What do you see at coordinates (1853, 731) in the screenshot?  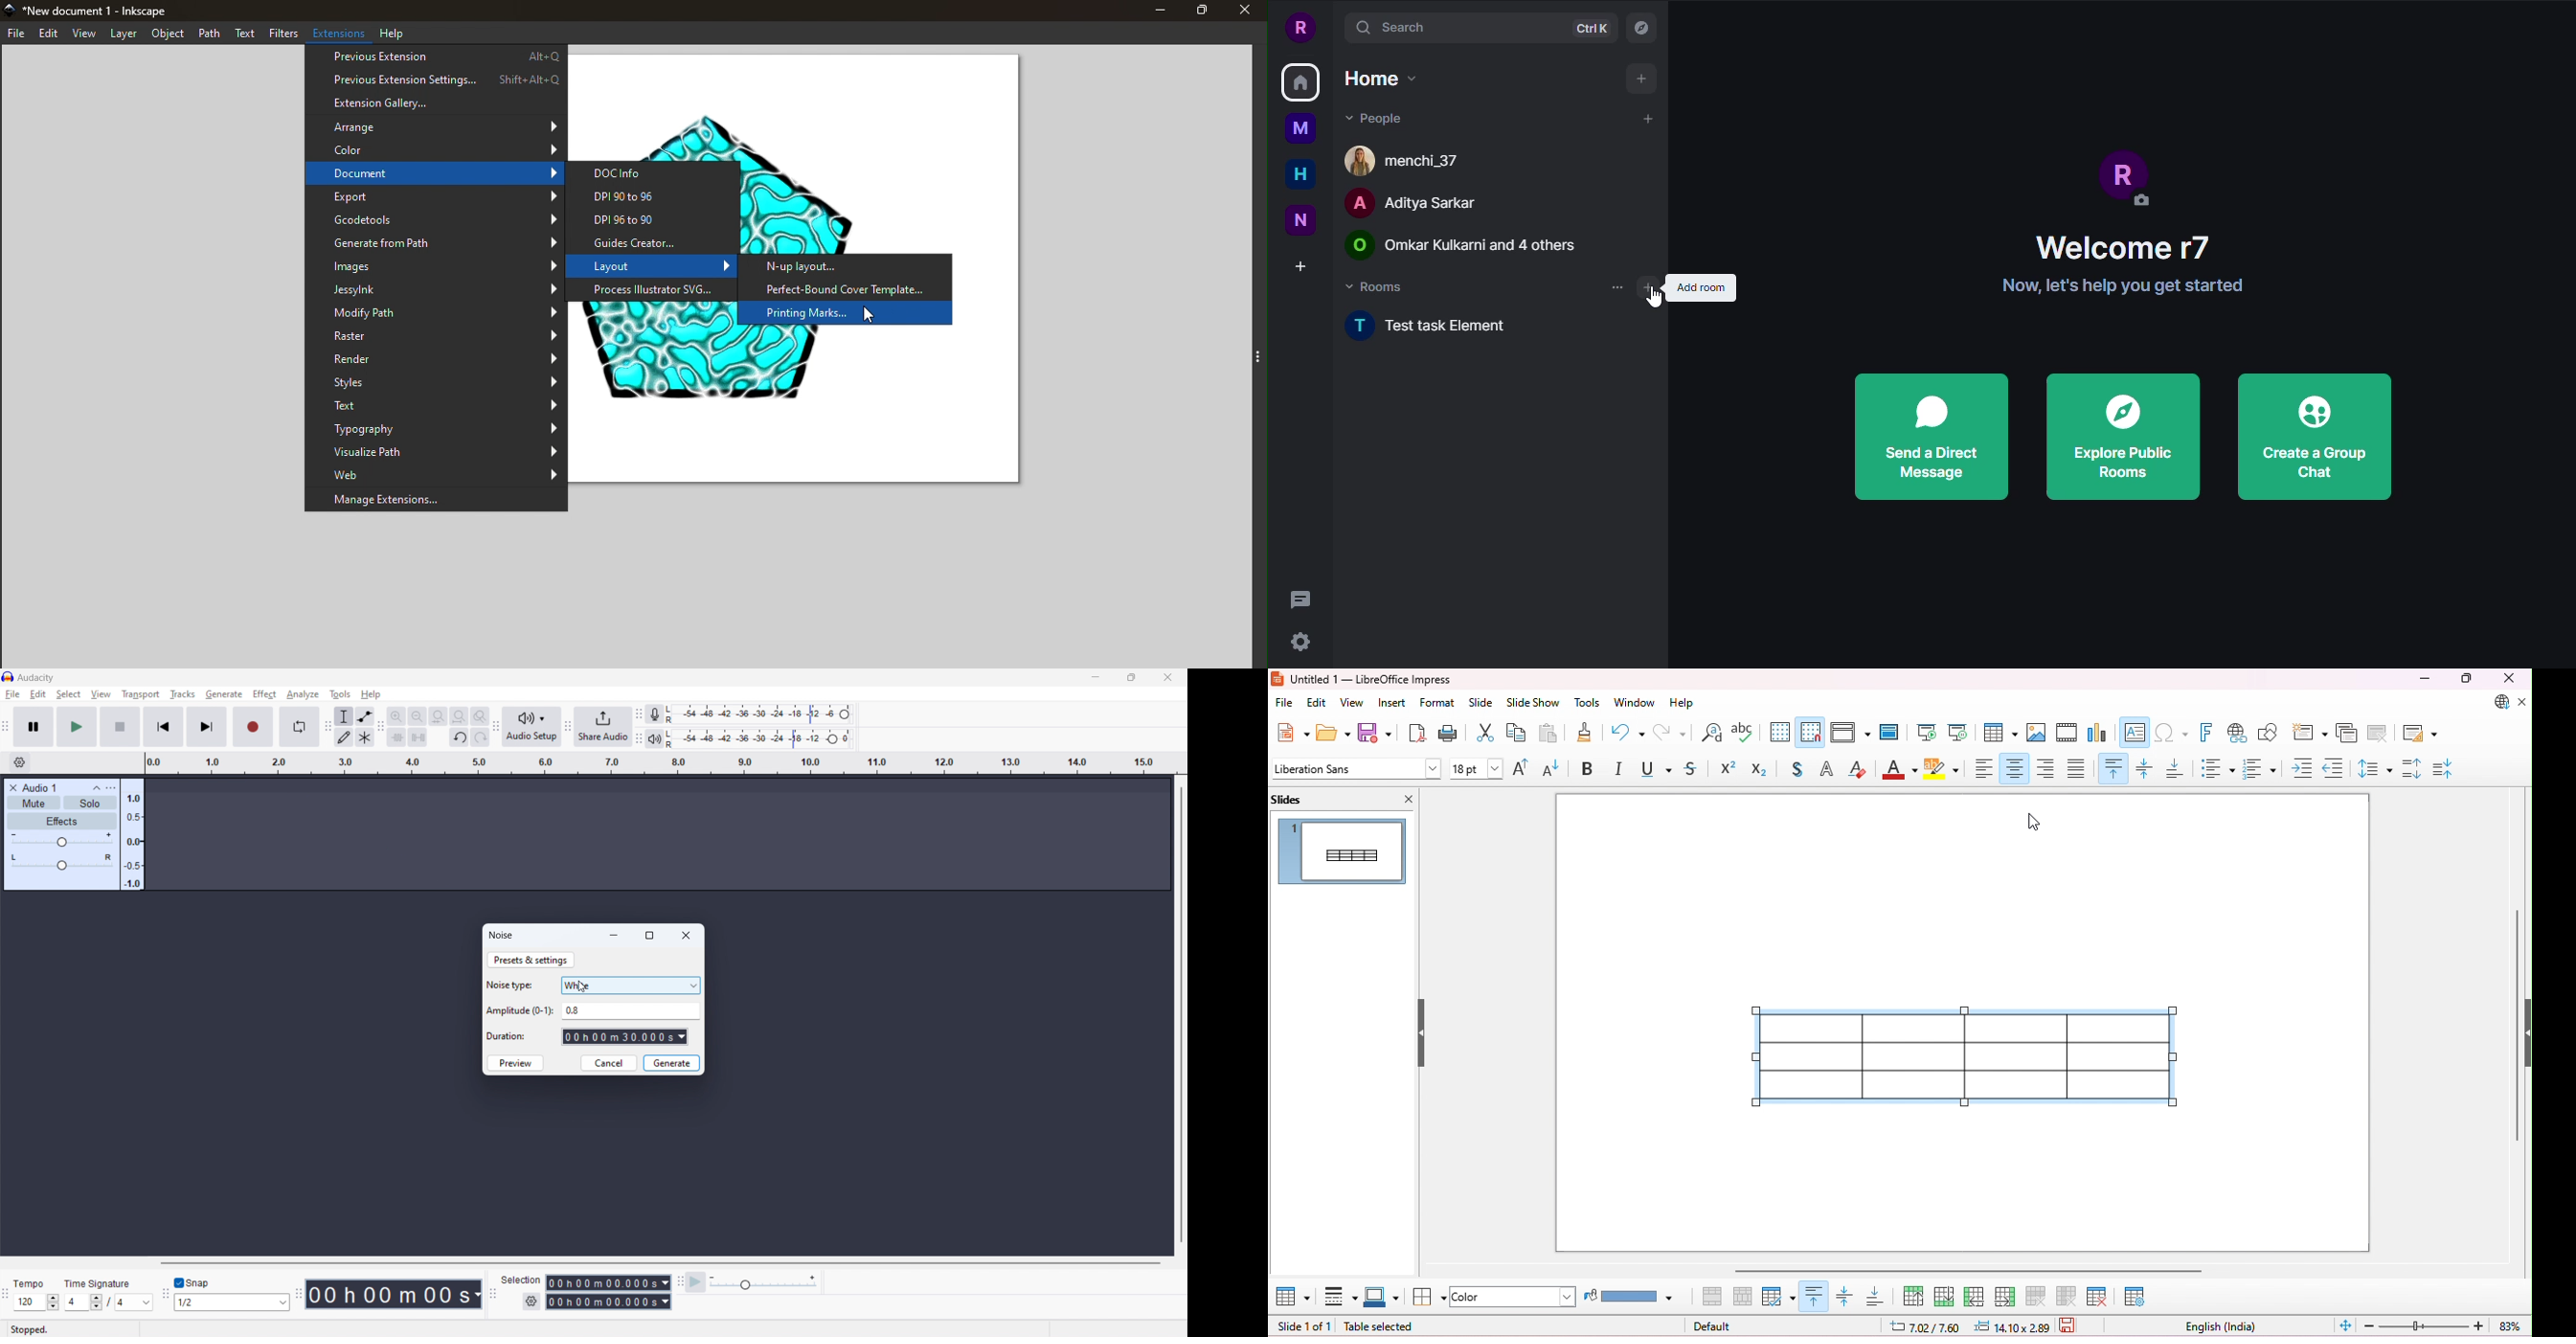 I see `display views` at bounding box center [1853, 731].